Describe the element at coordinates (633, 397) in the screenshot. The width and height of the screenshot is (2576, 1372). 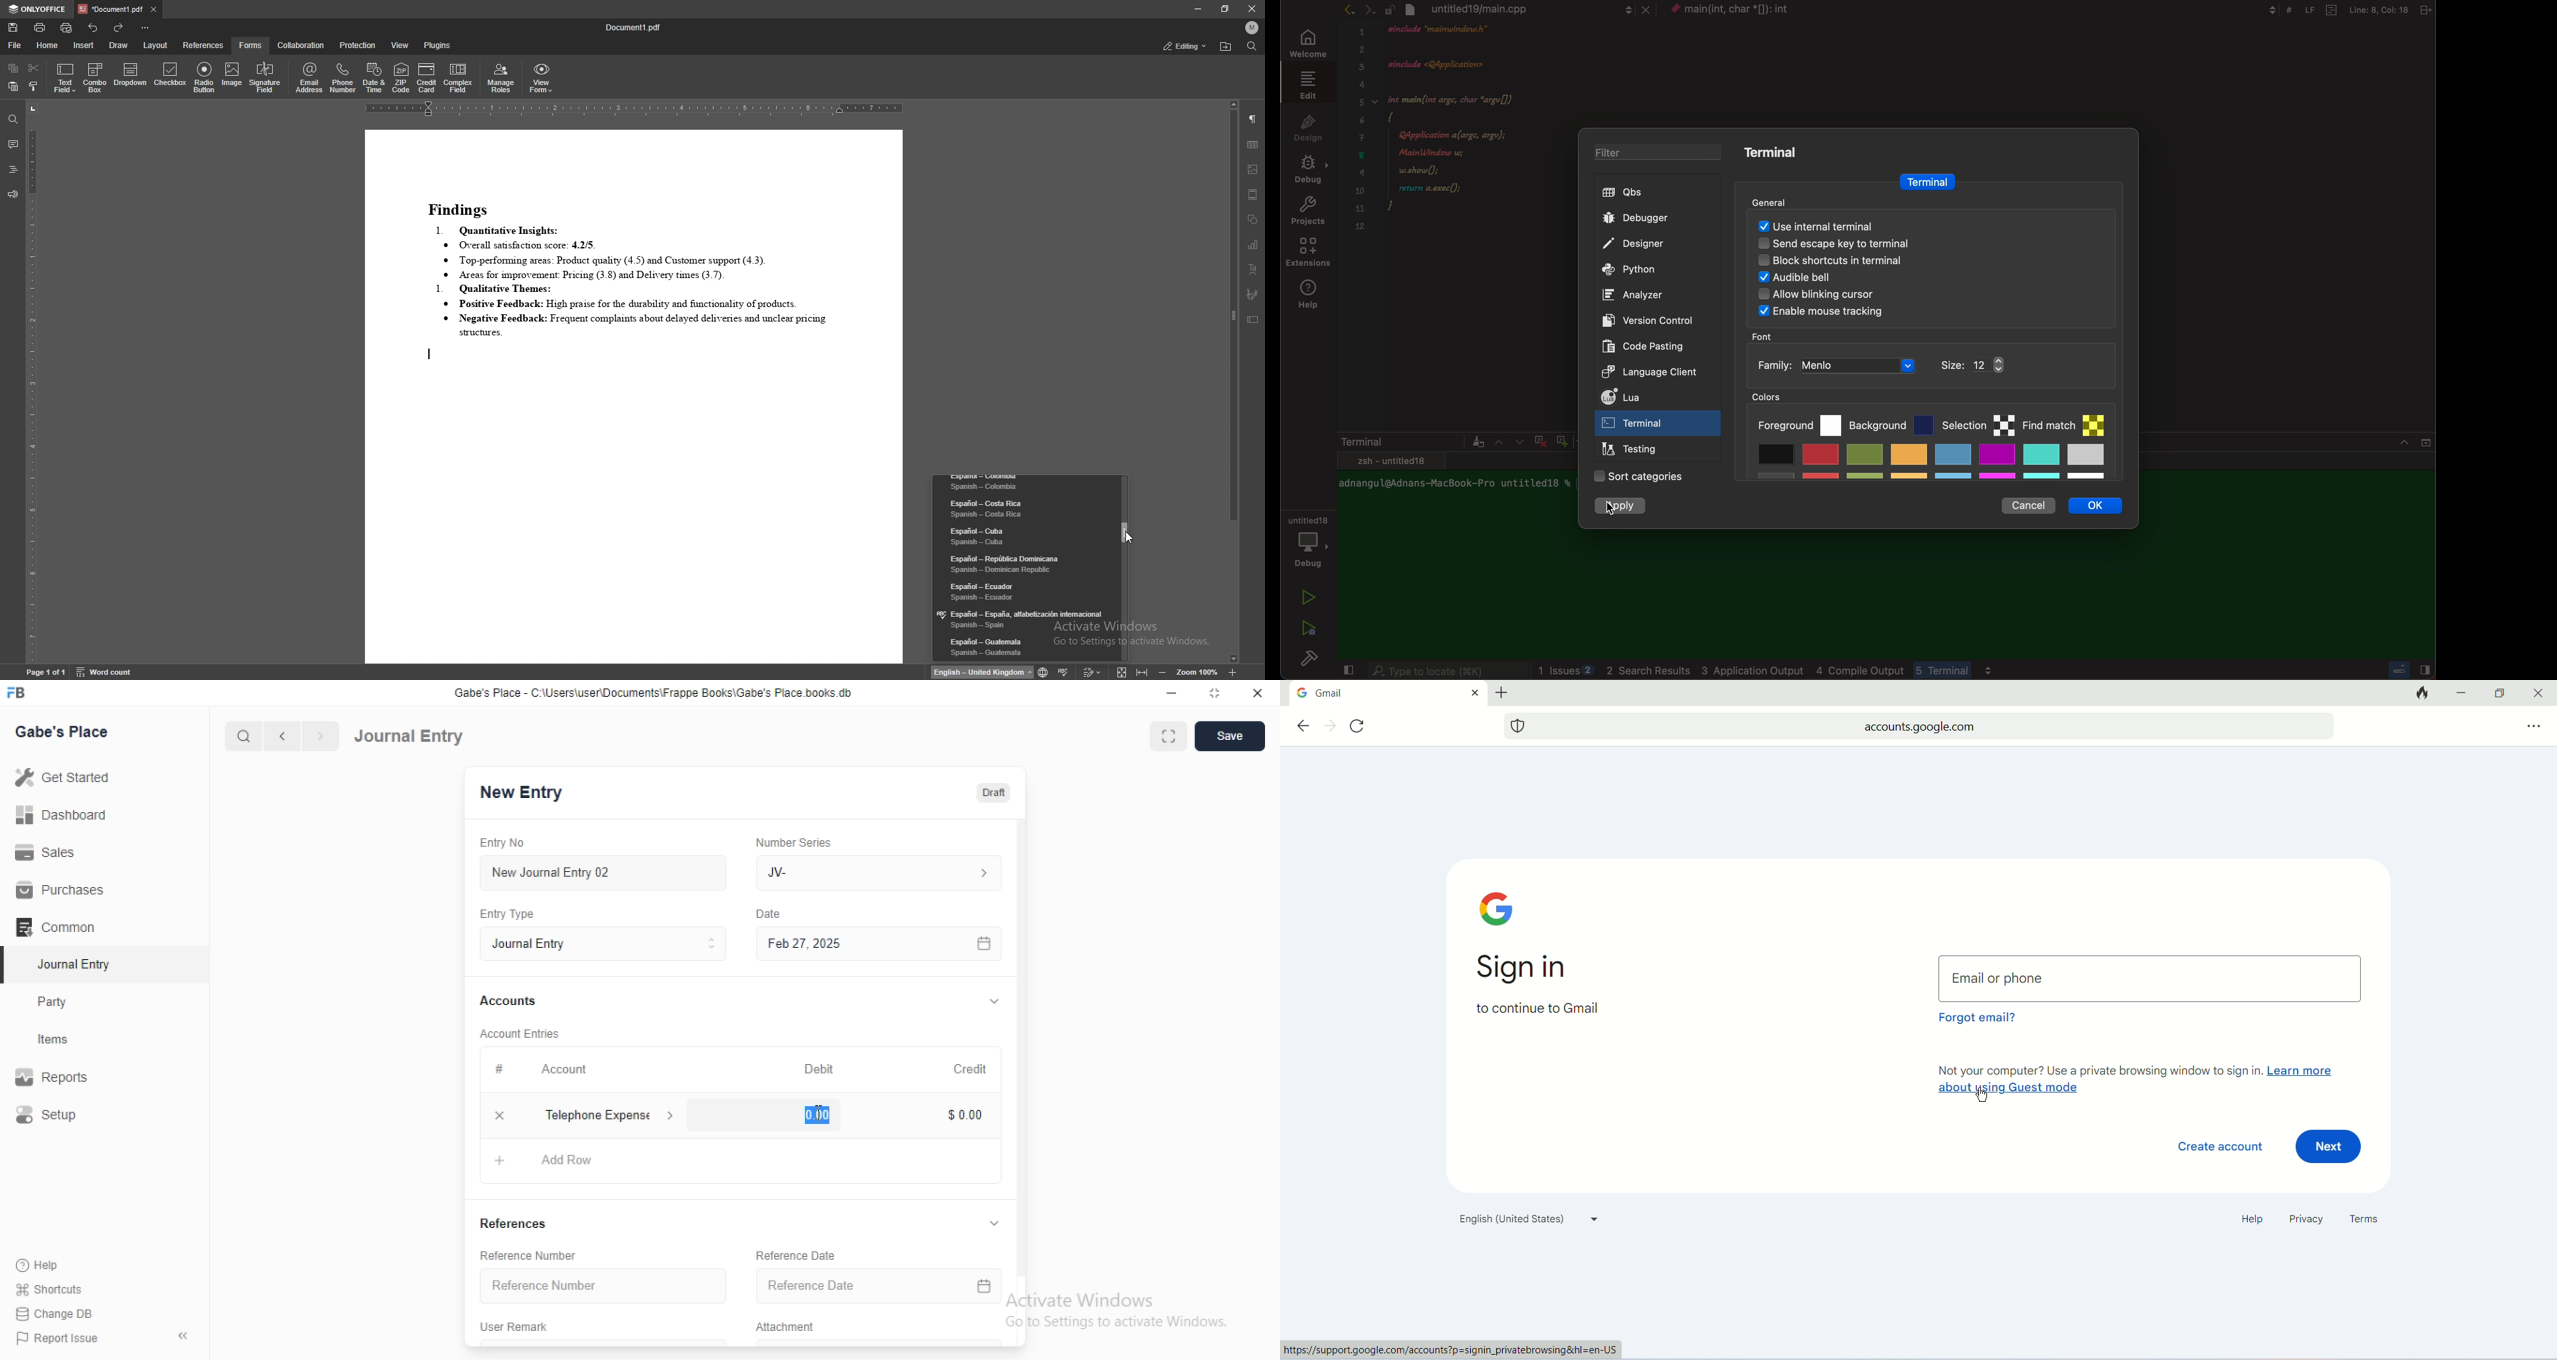
I see `document` at that location.